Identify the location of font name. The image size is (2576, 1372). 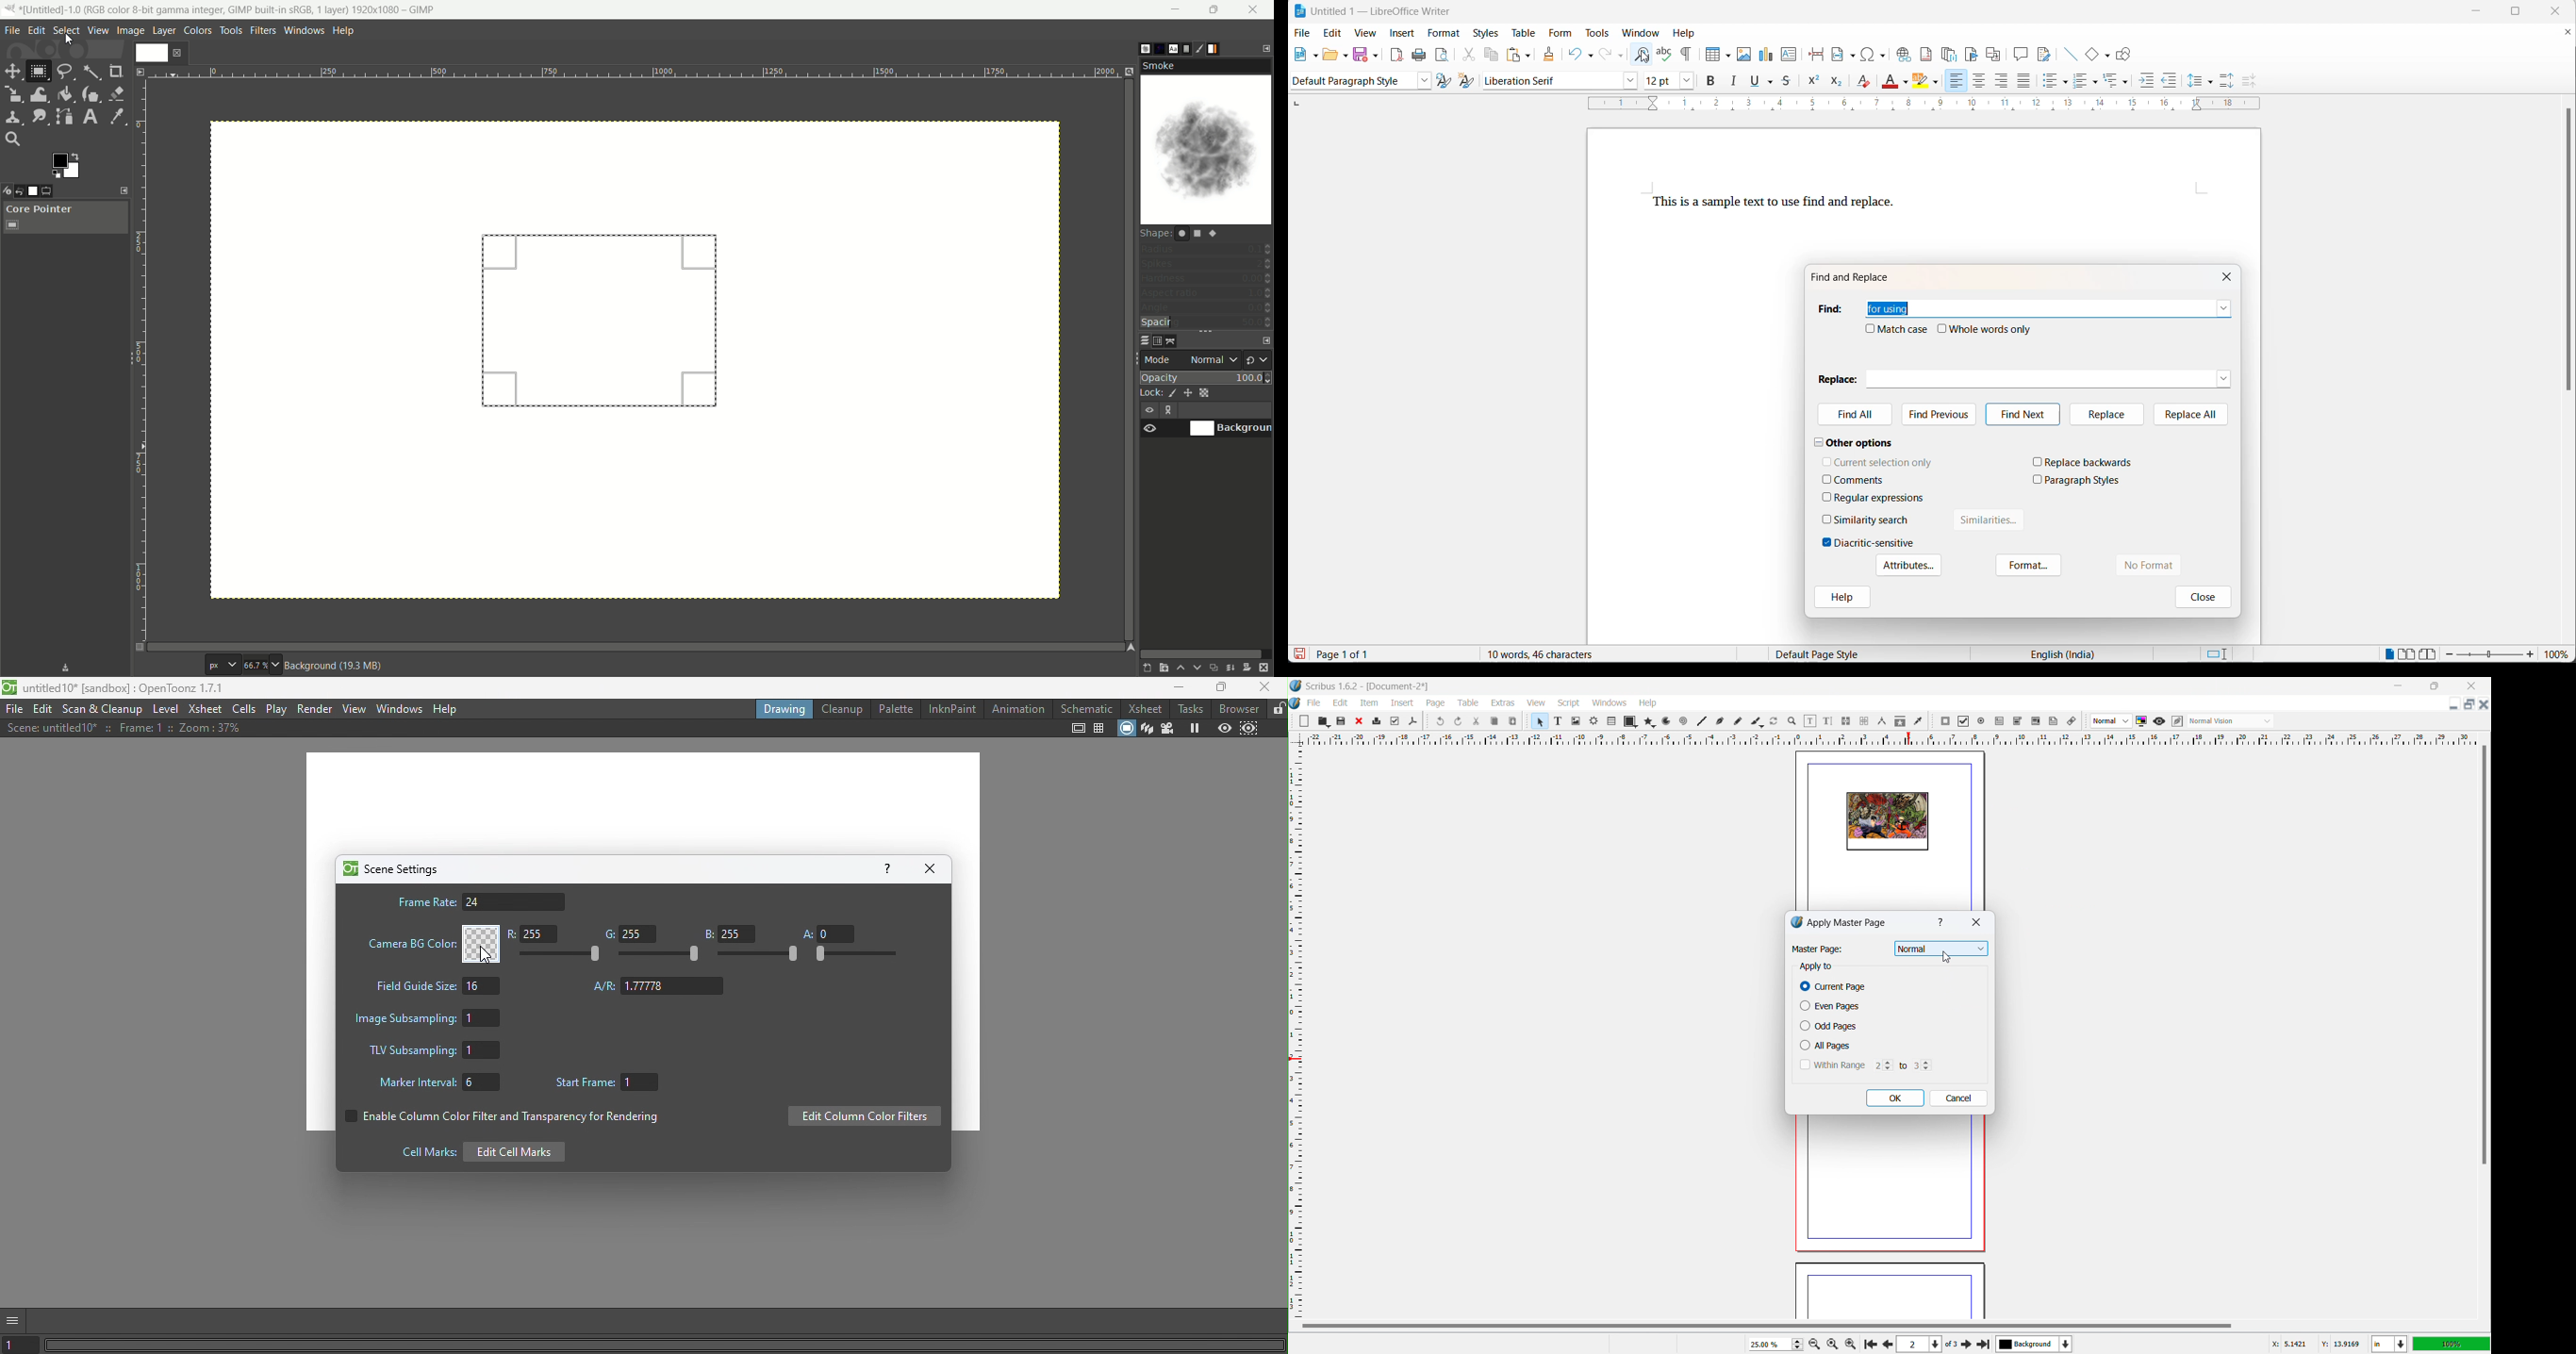
(1547, 81).